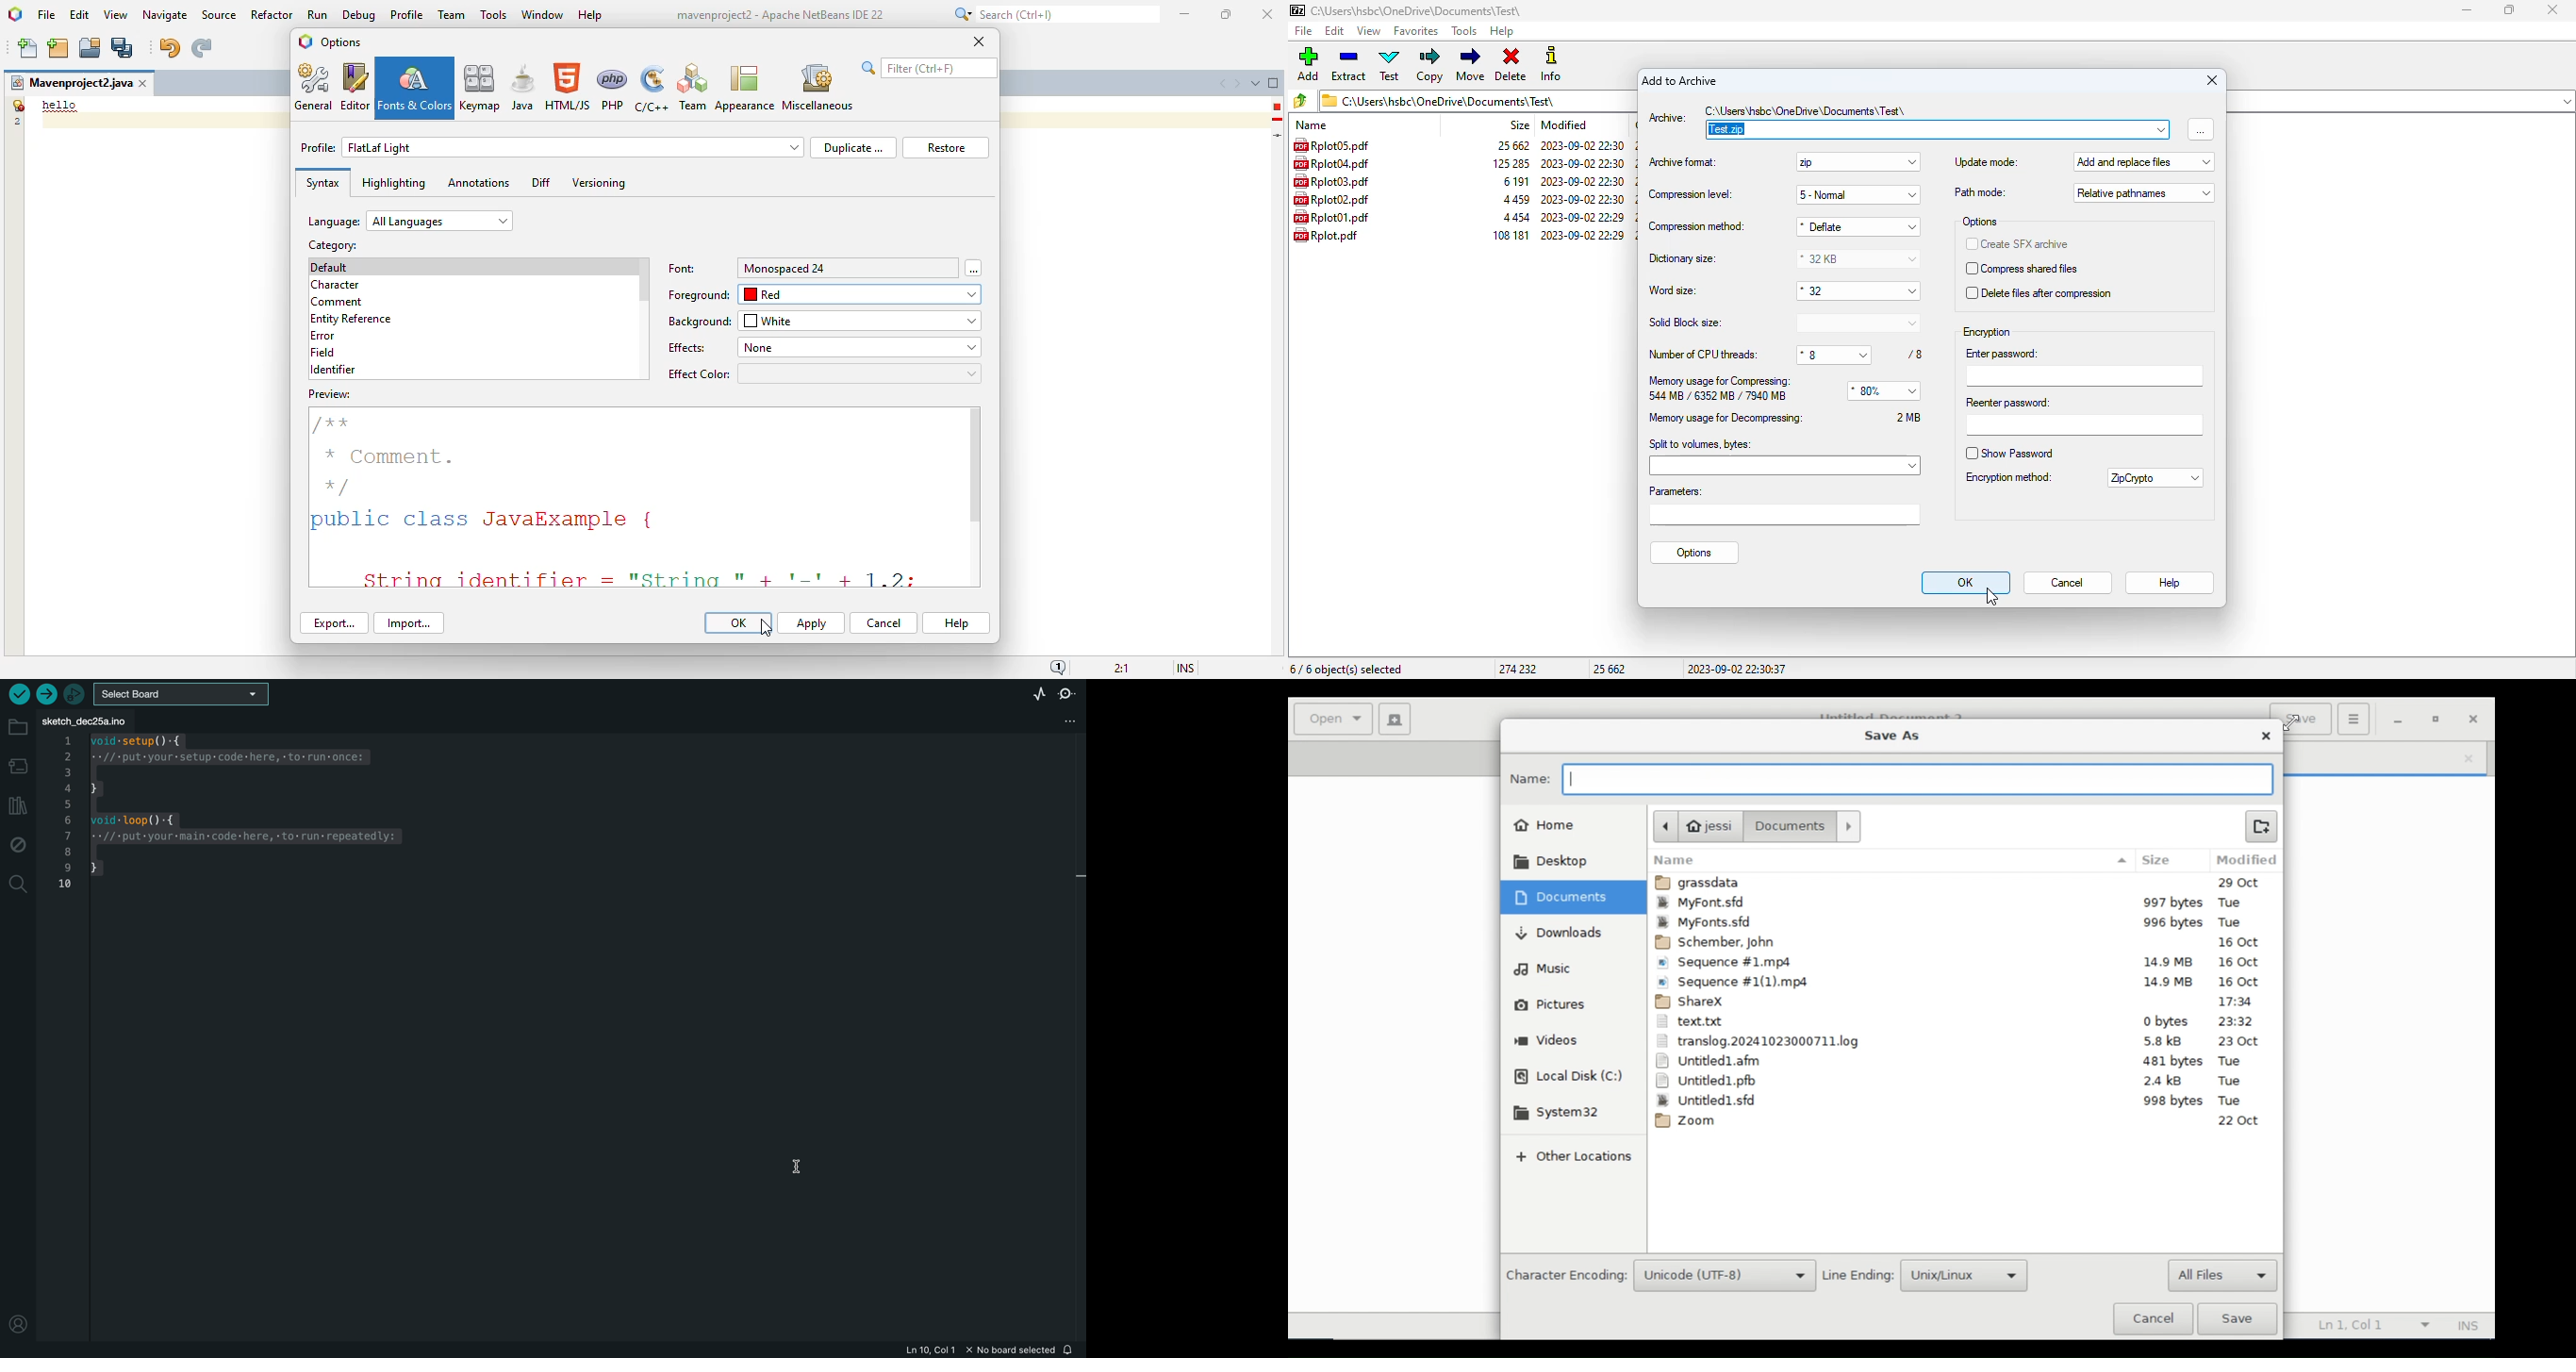 The width and height of the screenshot is (2576, 1372). Describe the element at coordinates (1333, 145) in the screenshot. I see `Hotkey (CTRL+A) on selected file` at that location.